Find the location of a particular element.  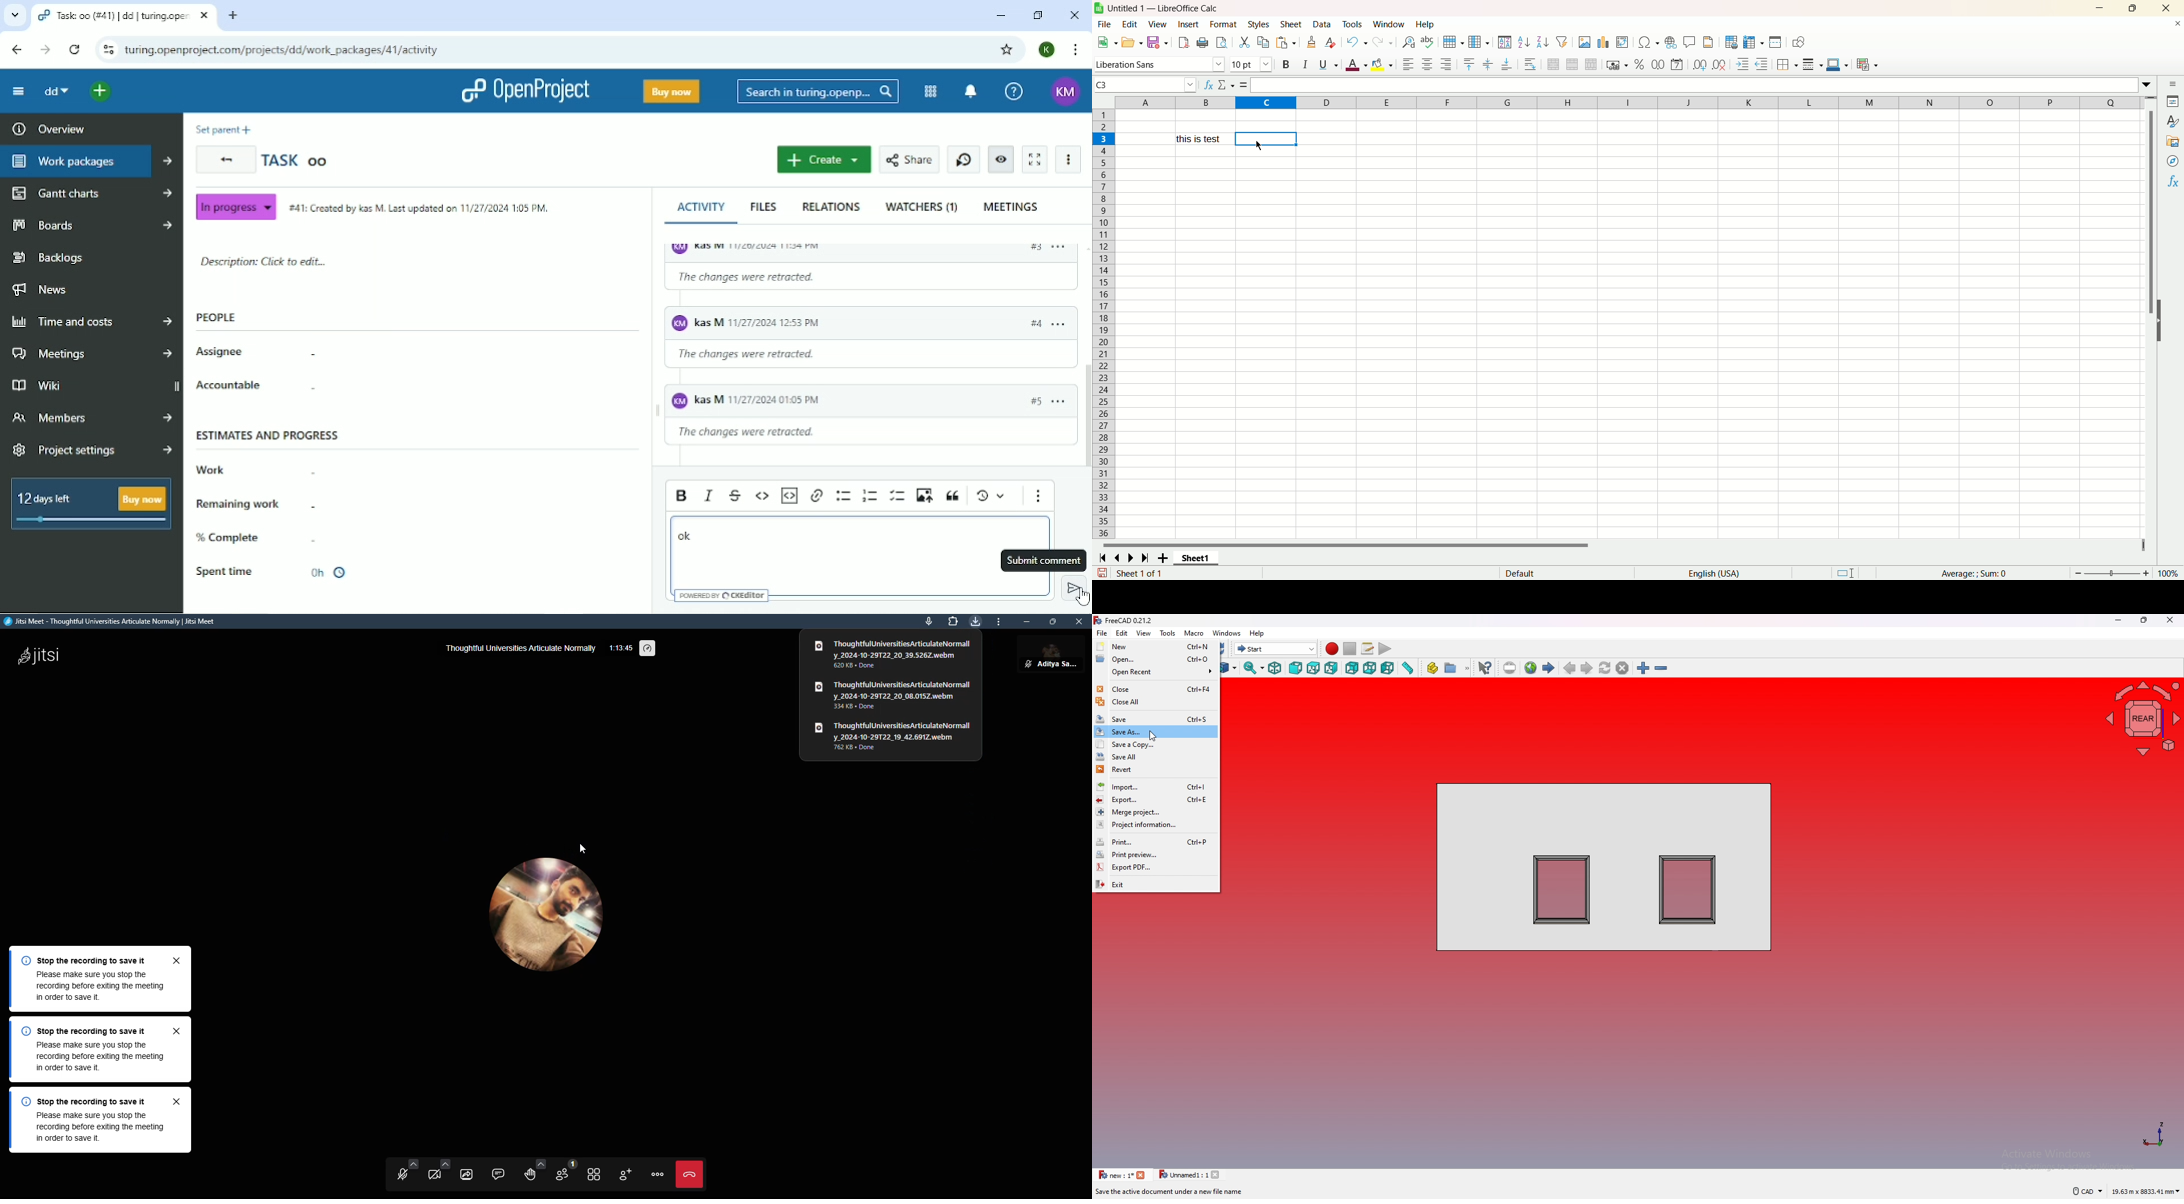

font name is located at coordinates (1160, 63).